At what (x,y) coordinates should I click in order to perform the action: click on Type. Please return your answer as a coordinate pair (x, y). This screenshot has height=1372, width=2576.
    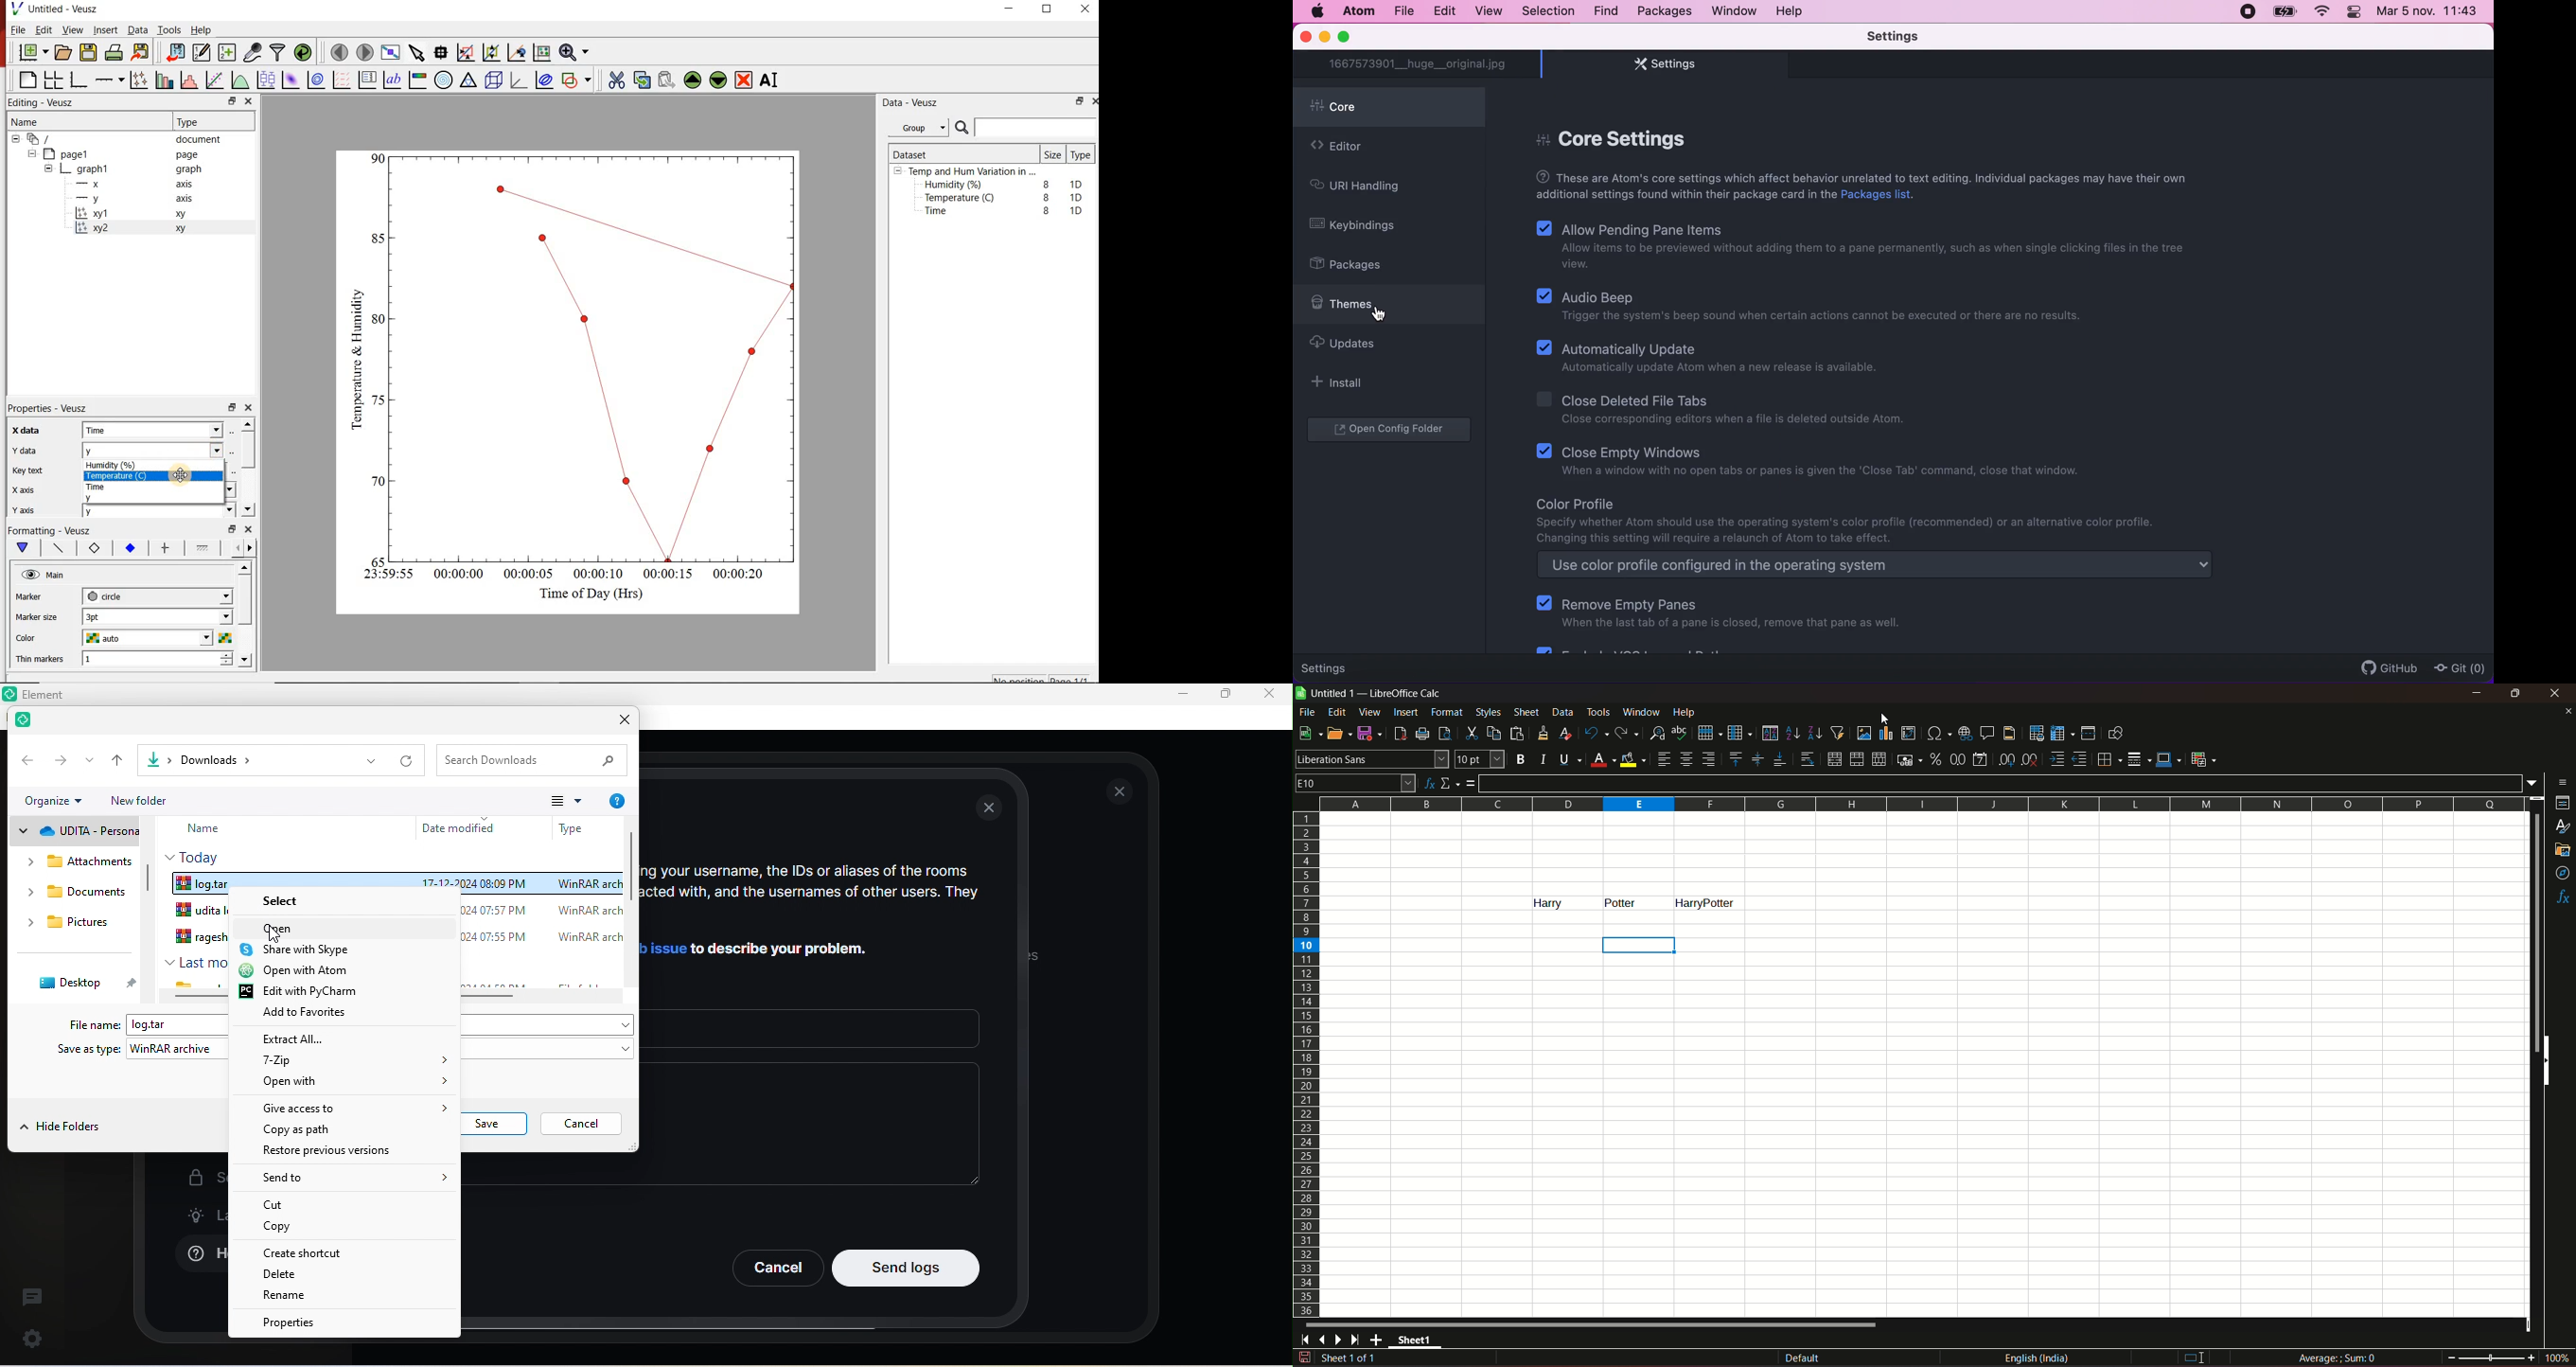
    Looking at the image, I should click on (1082, 156).